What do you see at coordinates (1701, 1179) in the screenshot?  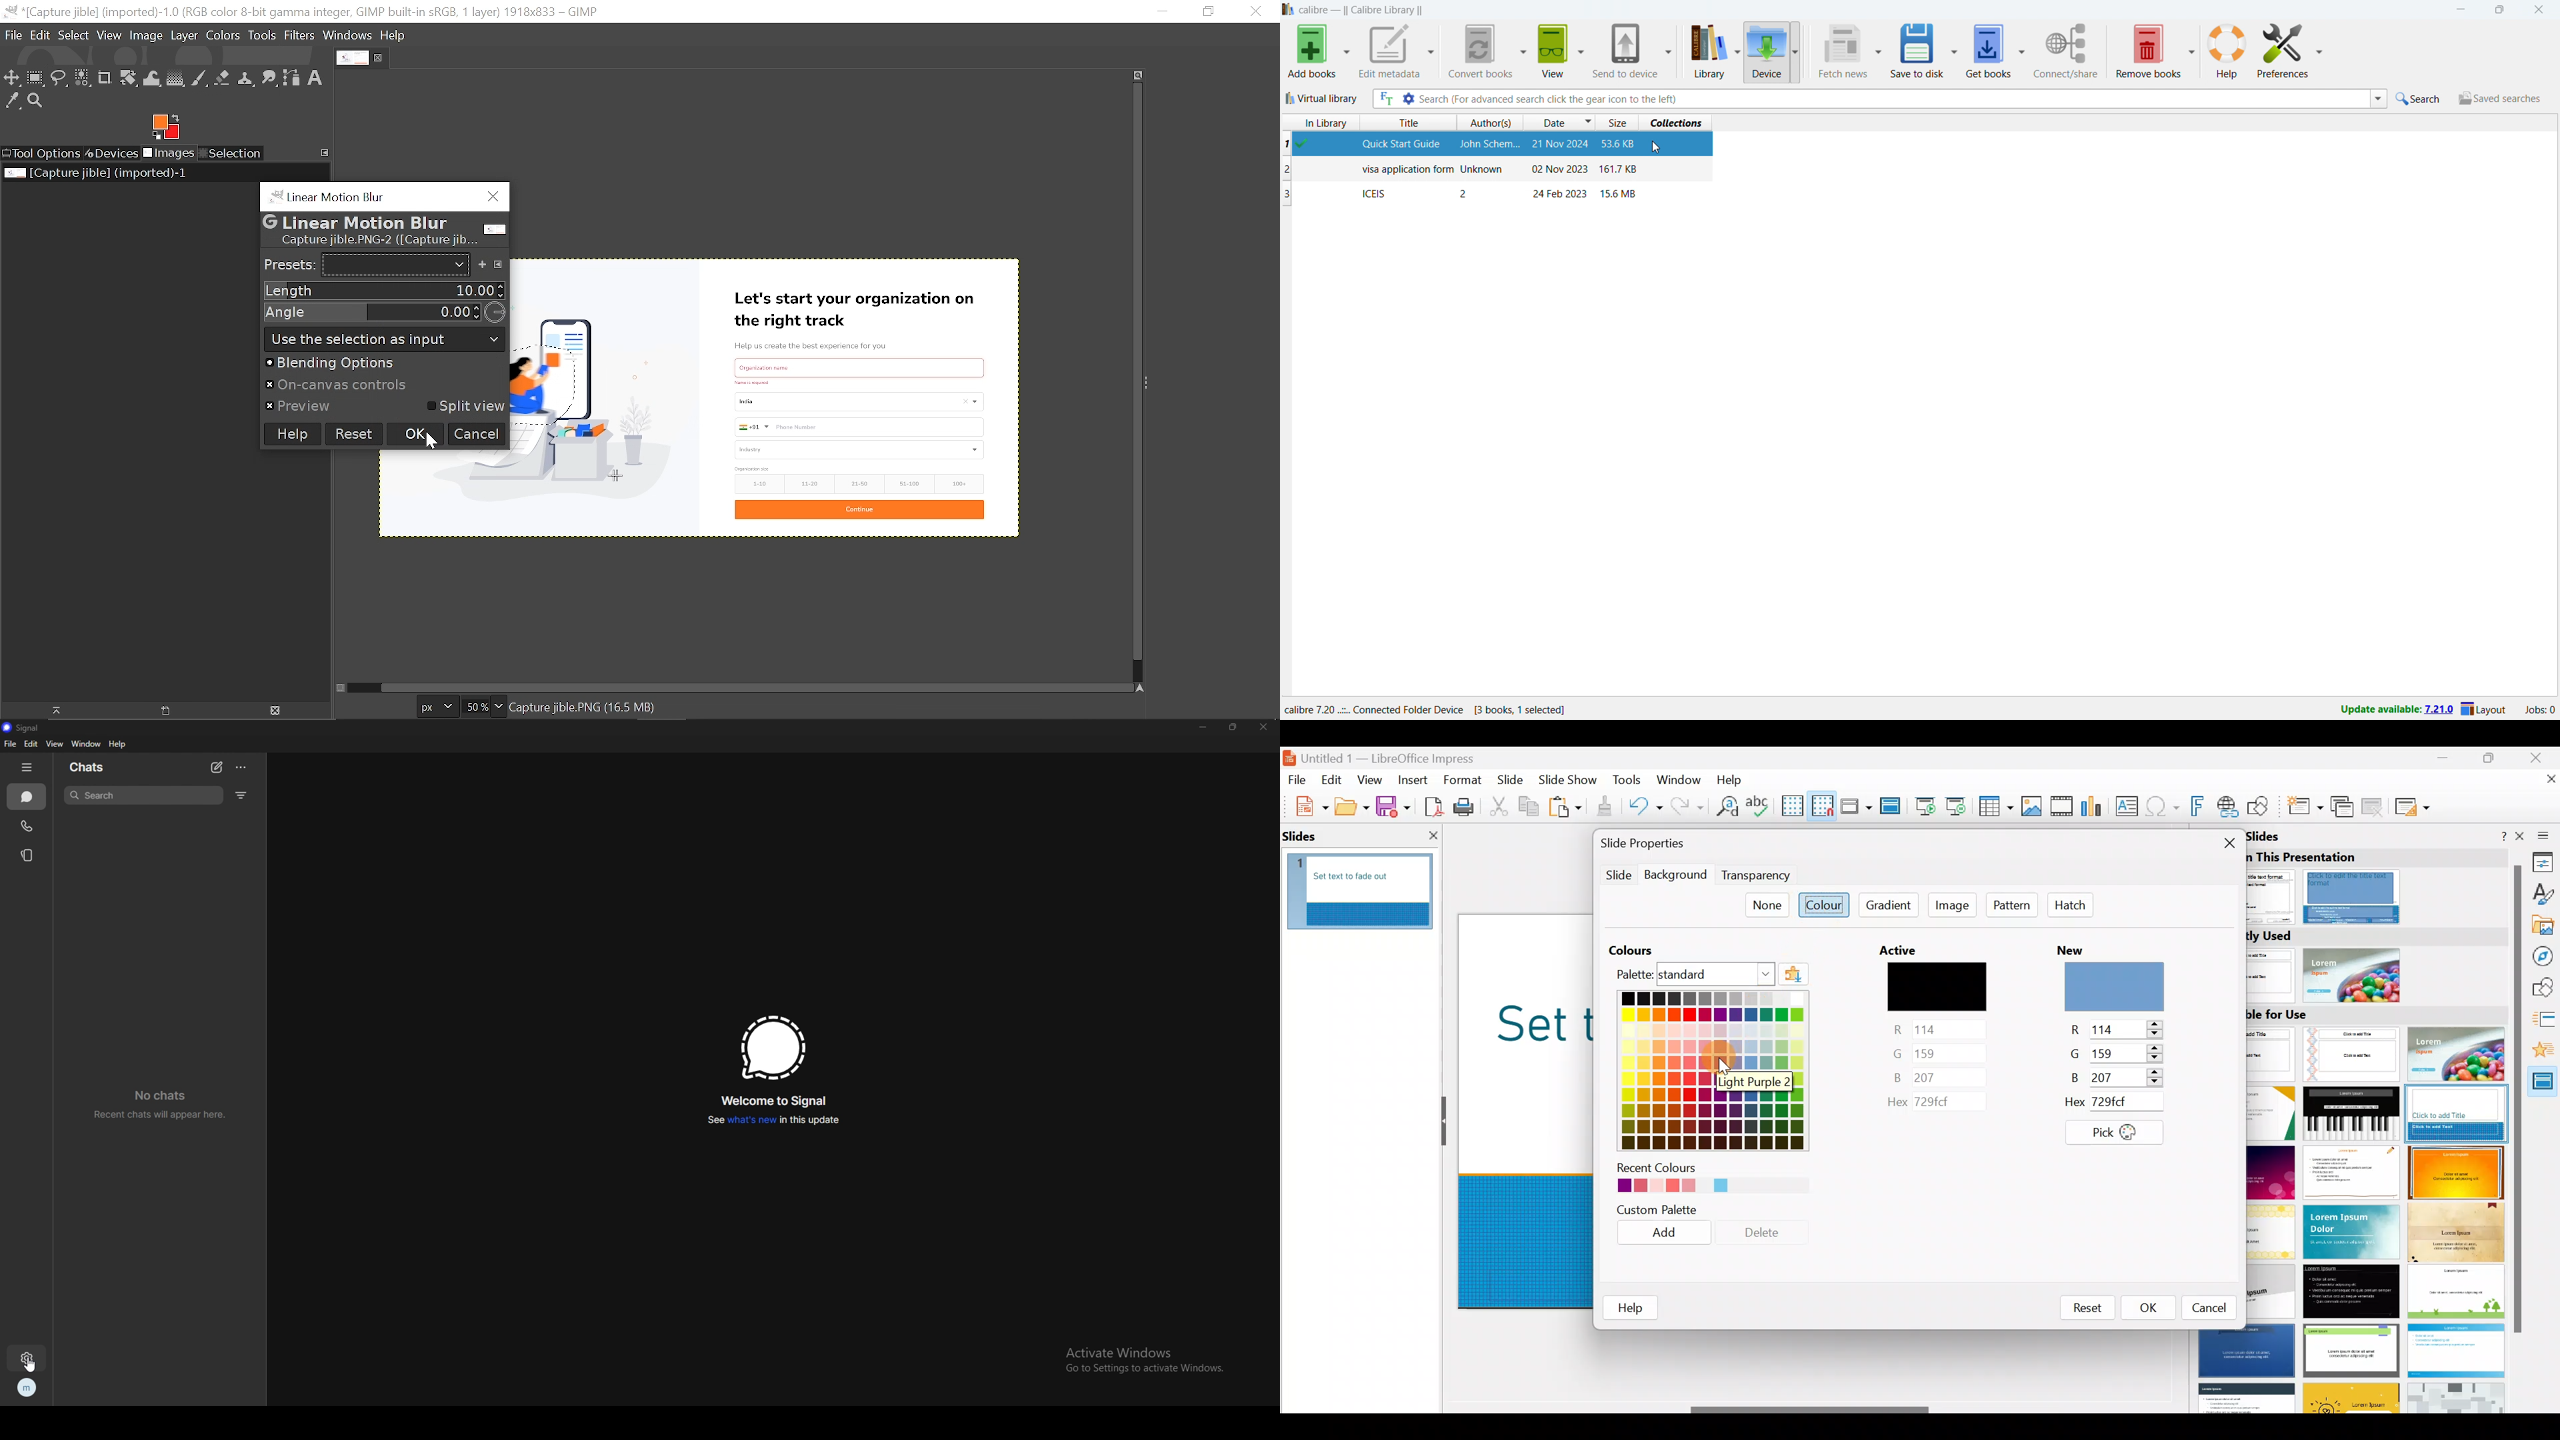 I see `Recent colours` at bounding box center [1701, 1179].